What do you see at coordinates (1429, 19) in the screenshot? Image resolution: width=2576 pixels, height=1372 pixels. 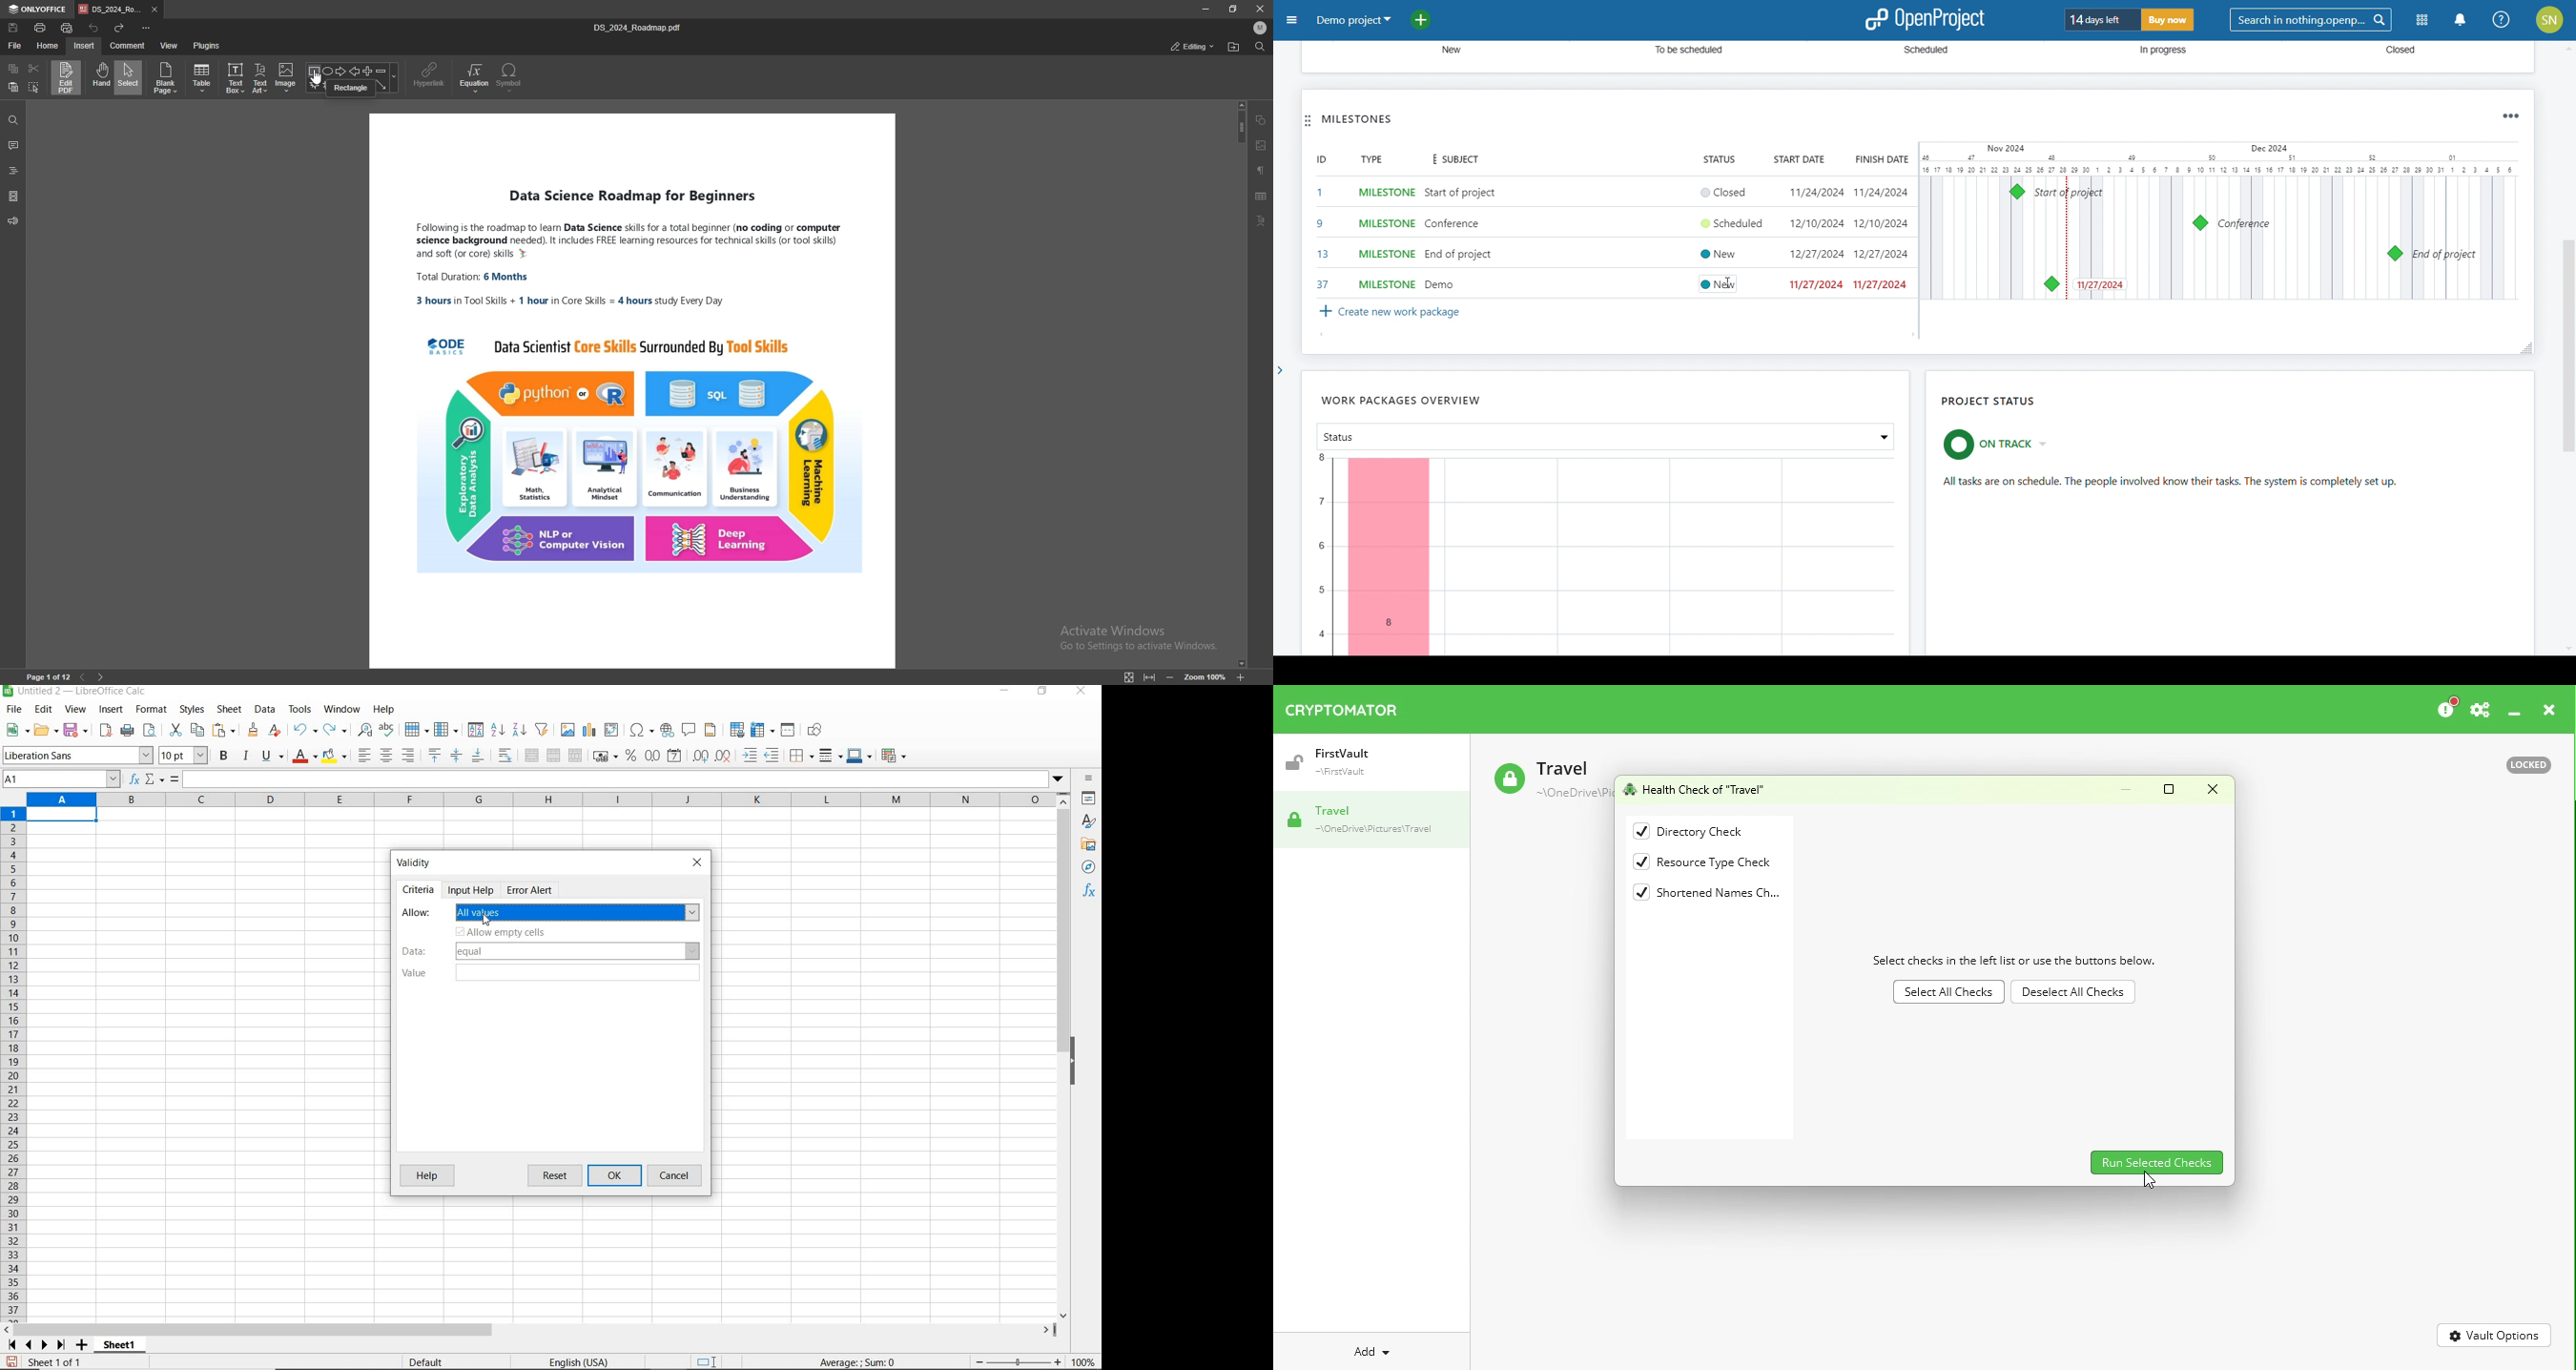 I see `add project` at bounding box center [1429, 19].